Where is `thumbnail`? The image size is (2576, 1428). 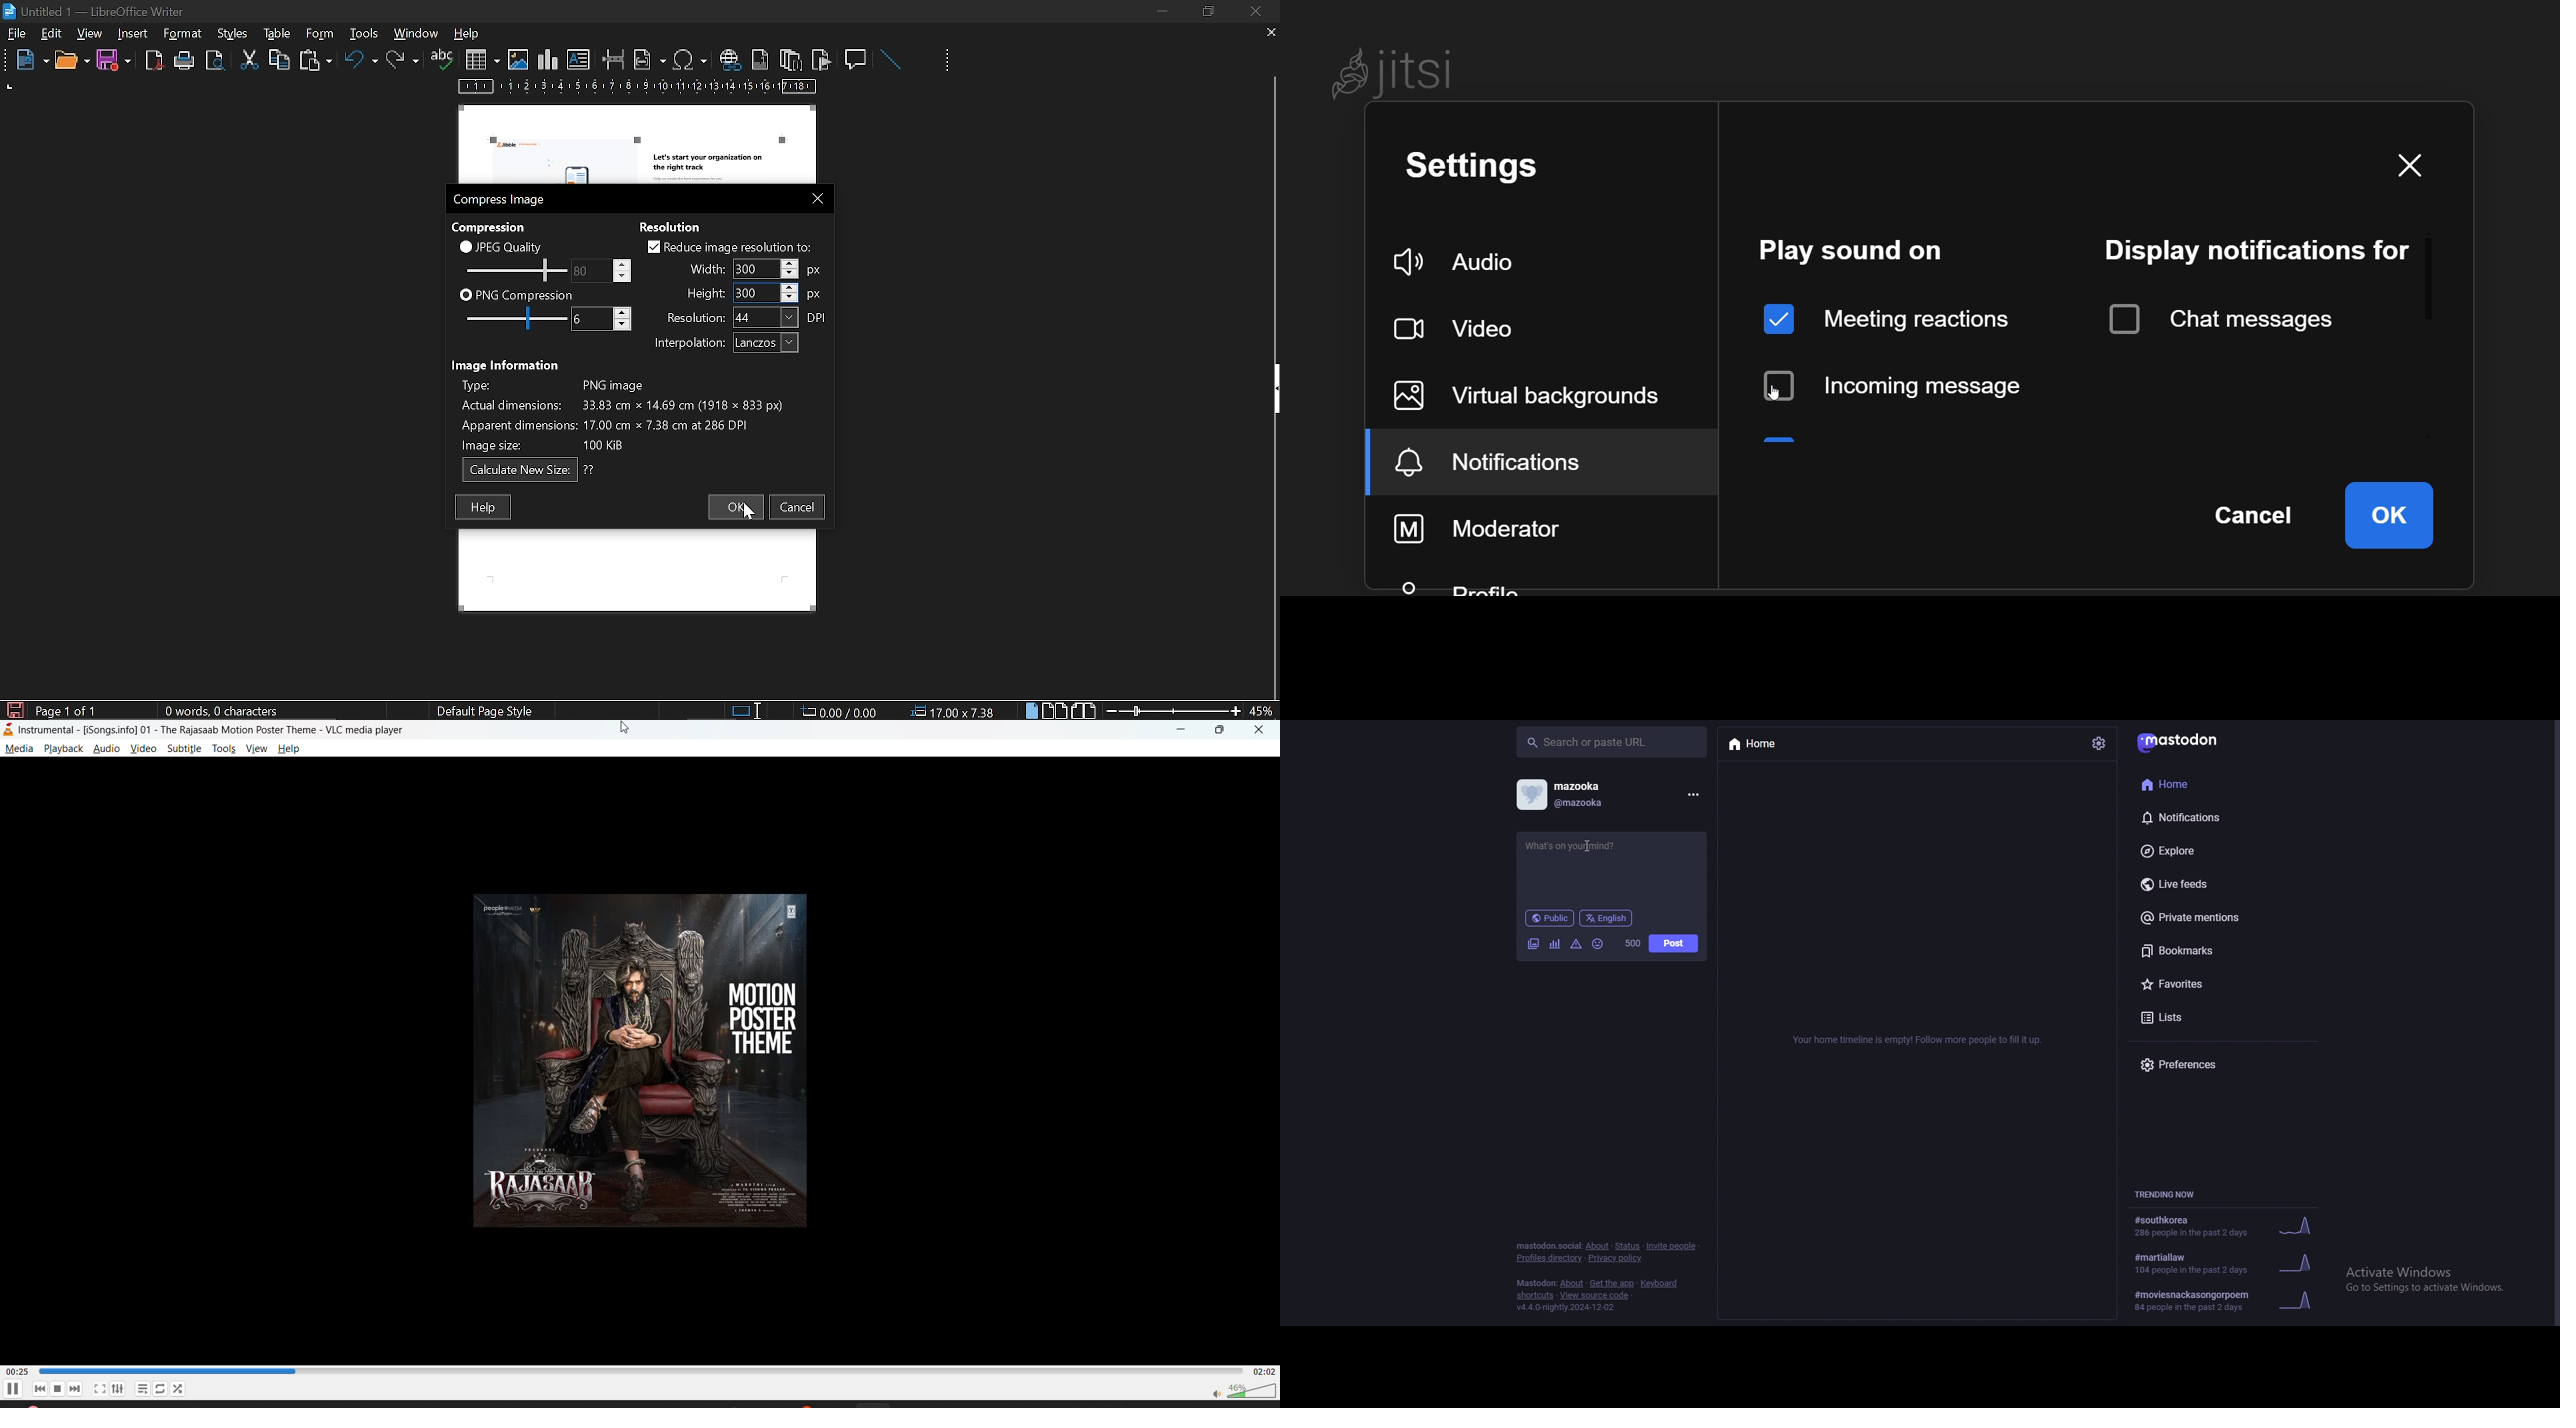 thumbnail is located at coordinates (648, 1057).